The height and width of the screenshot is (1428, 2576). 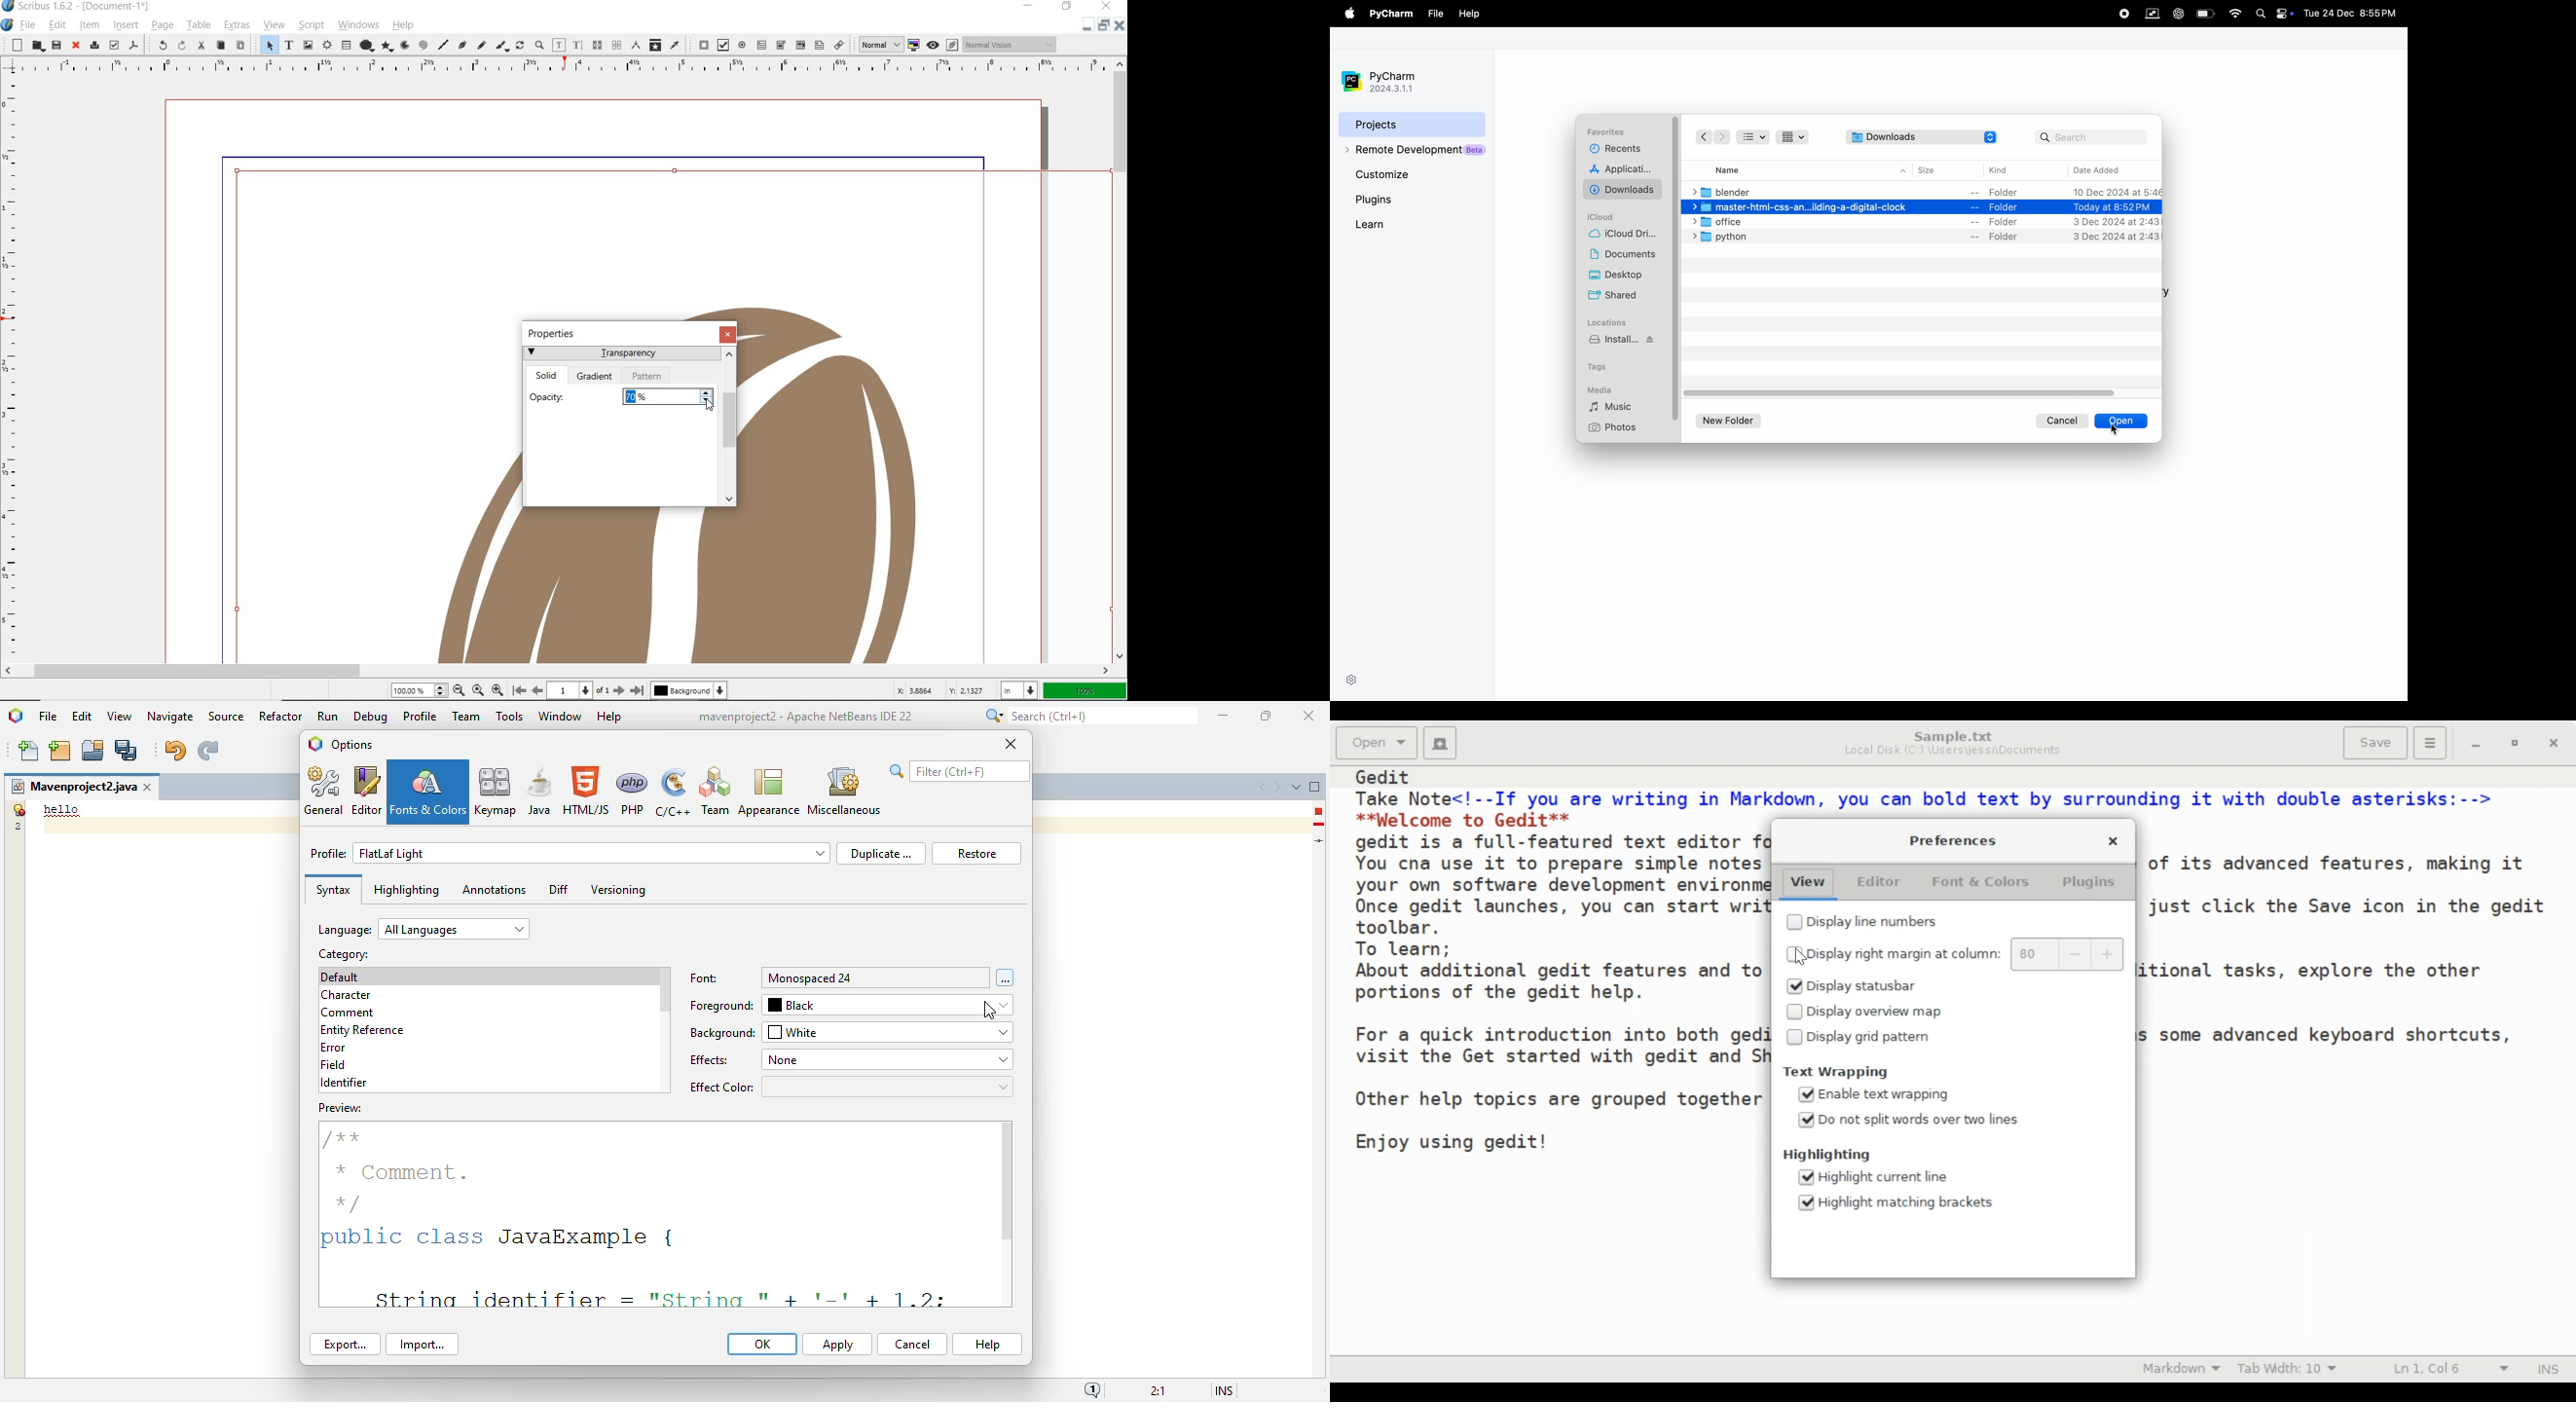 What do you see at coordinates (637, 45) in the screenshot?
I see `measurements` at bounding box center [637, 45].